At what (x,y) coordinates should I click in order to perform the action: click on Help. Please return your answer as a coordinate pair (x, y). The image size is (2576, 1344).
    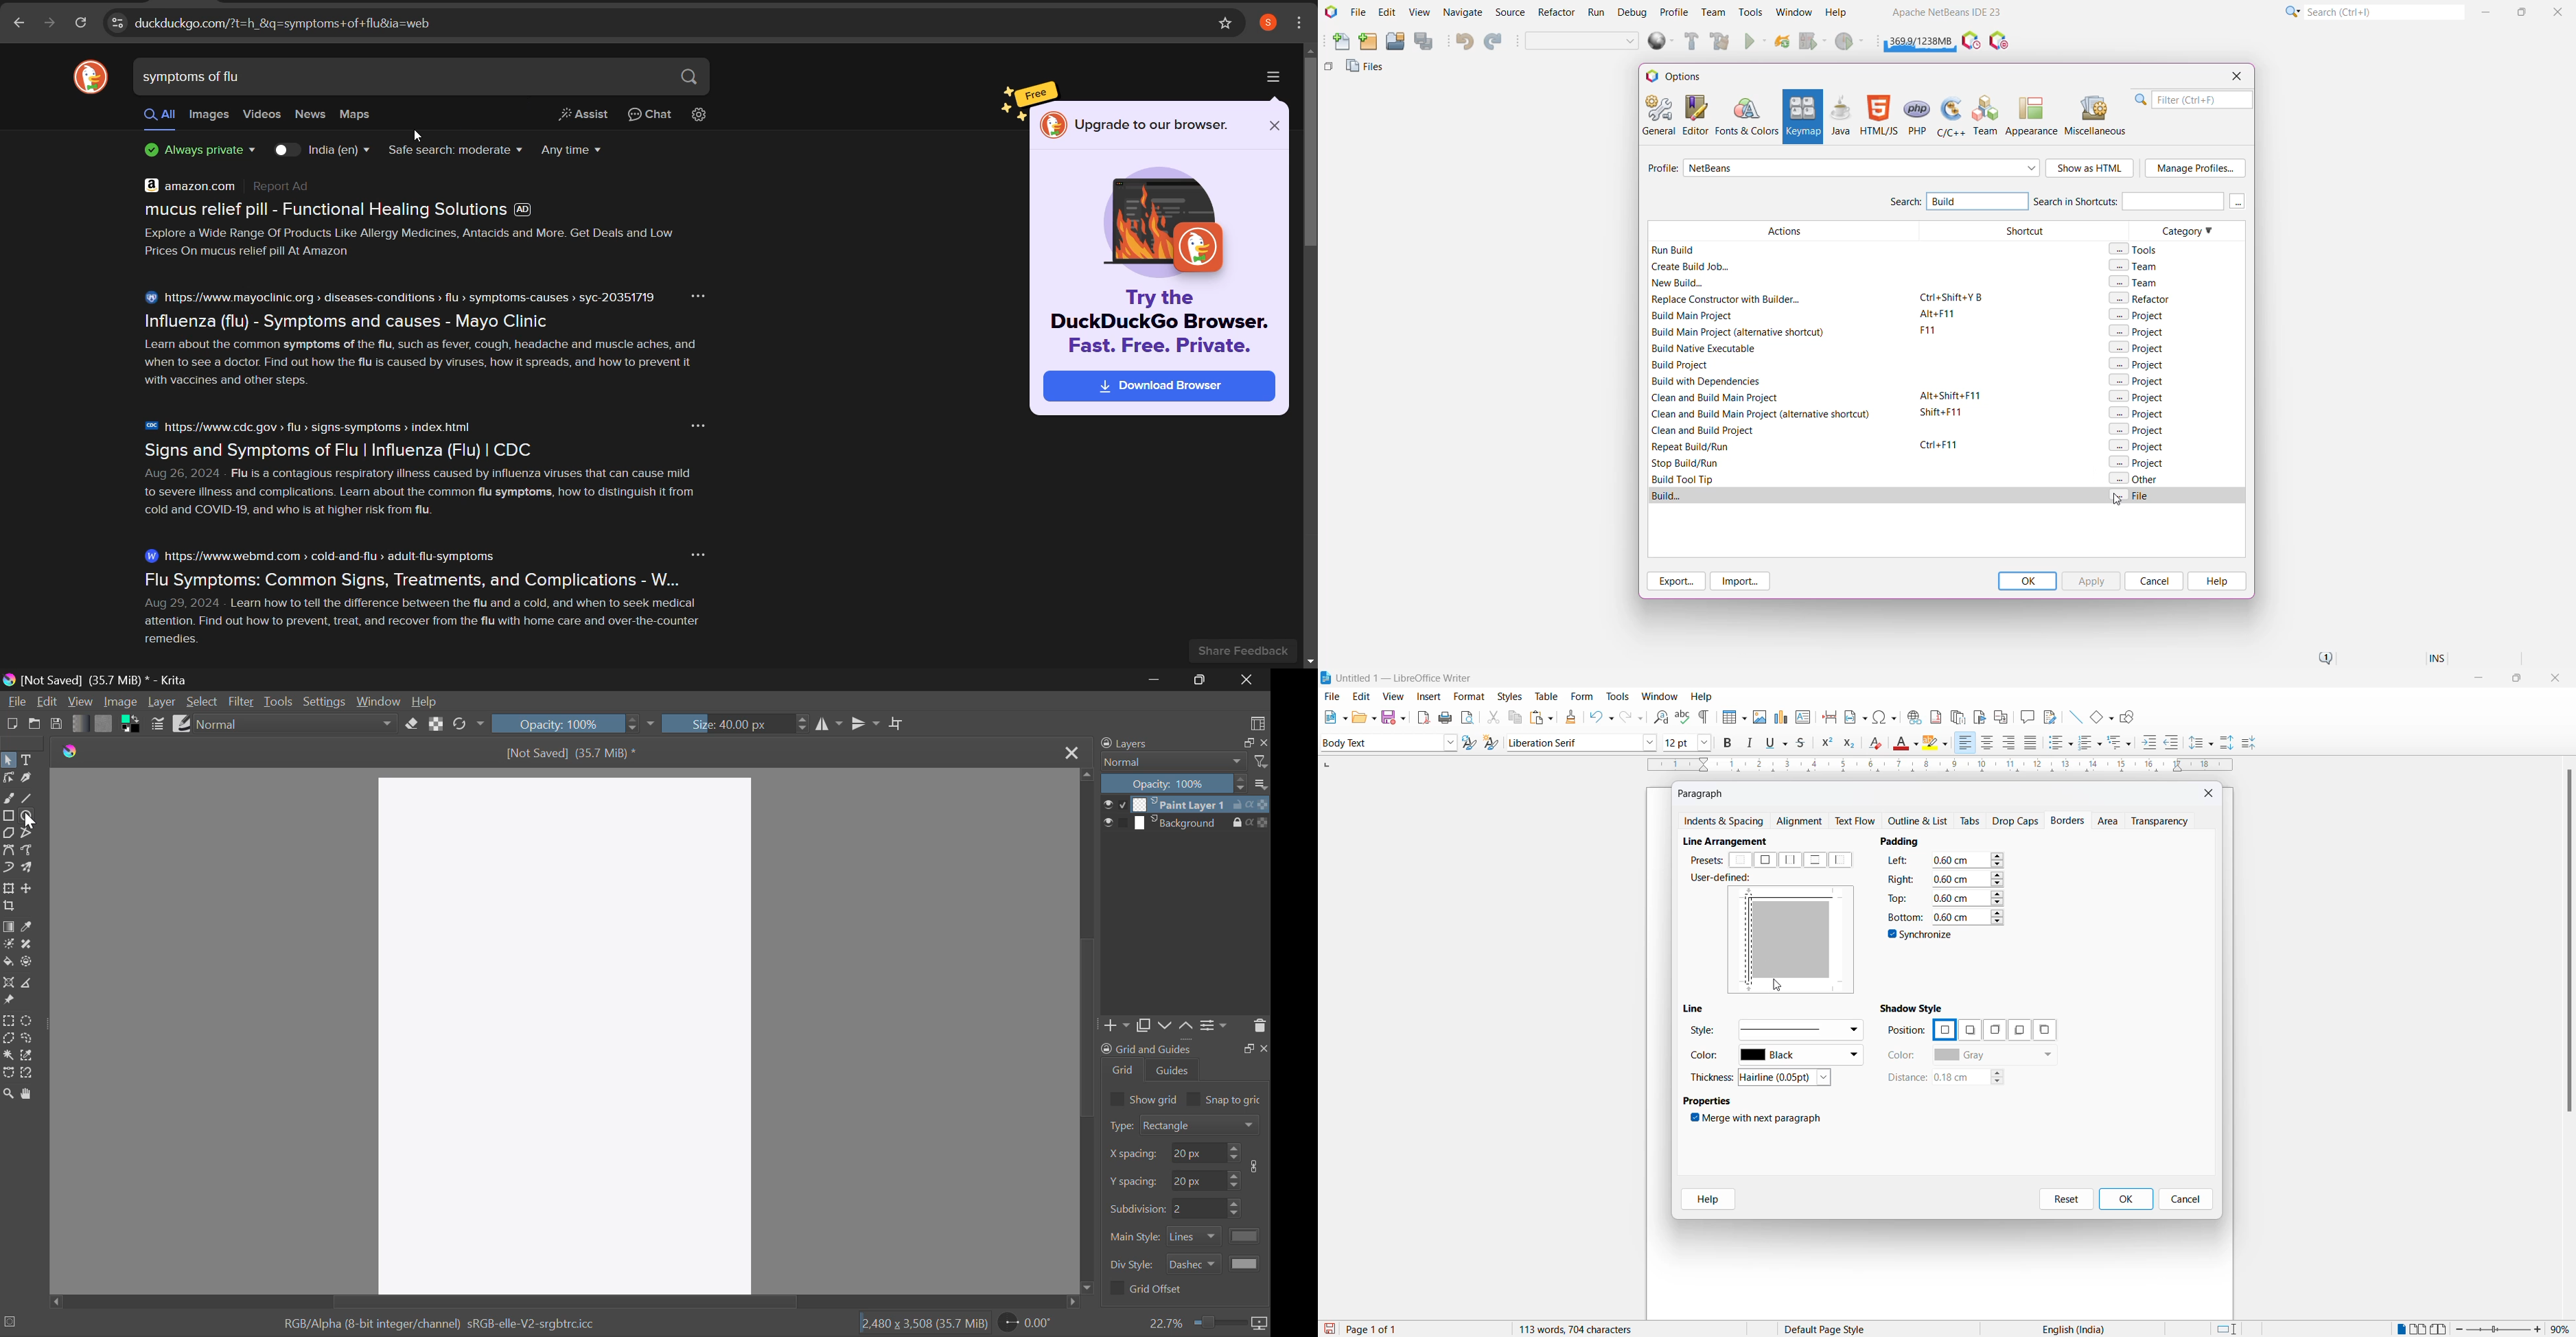
    Looking at the image, I should click on (2216, 581).